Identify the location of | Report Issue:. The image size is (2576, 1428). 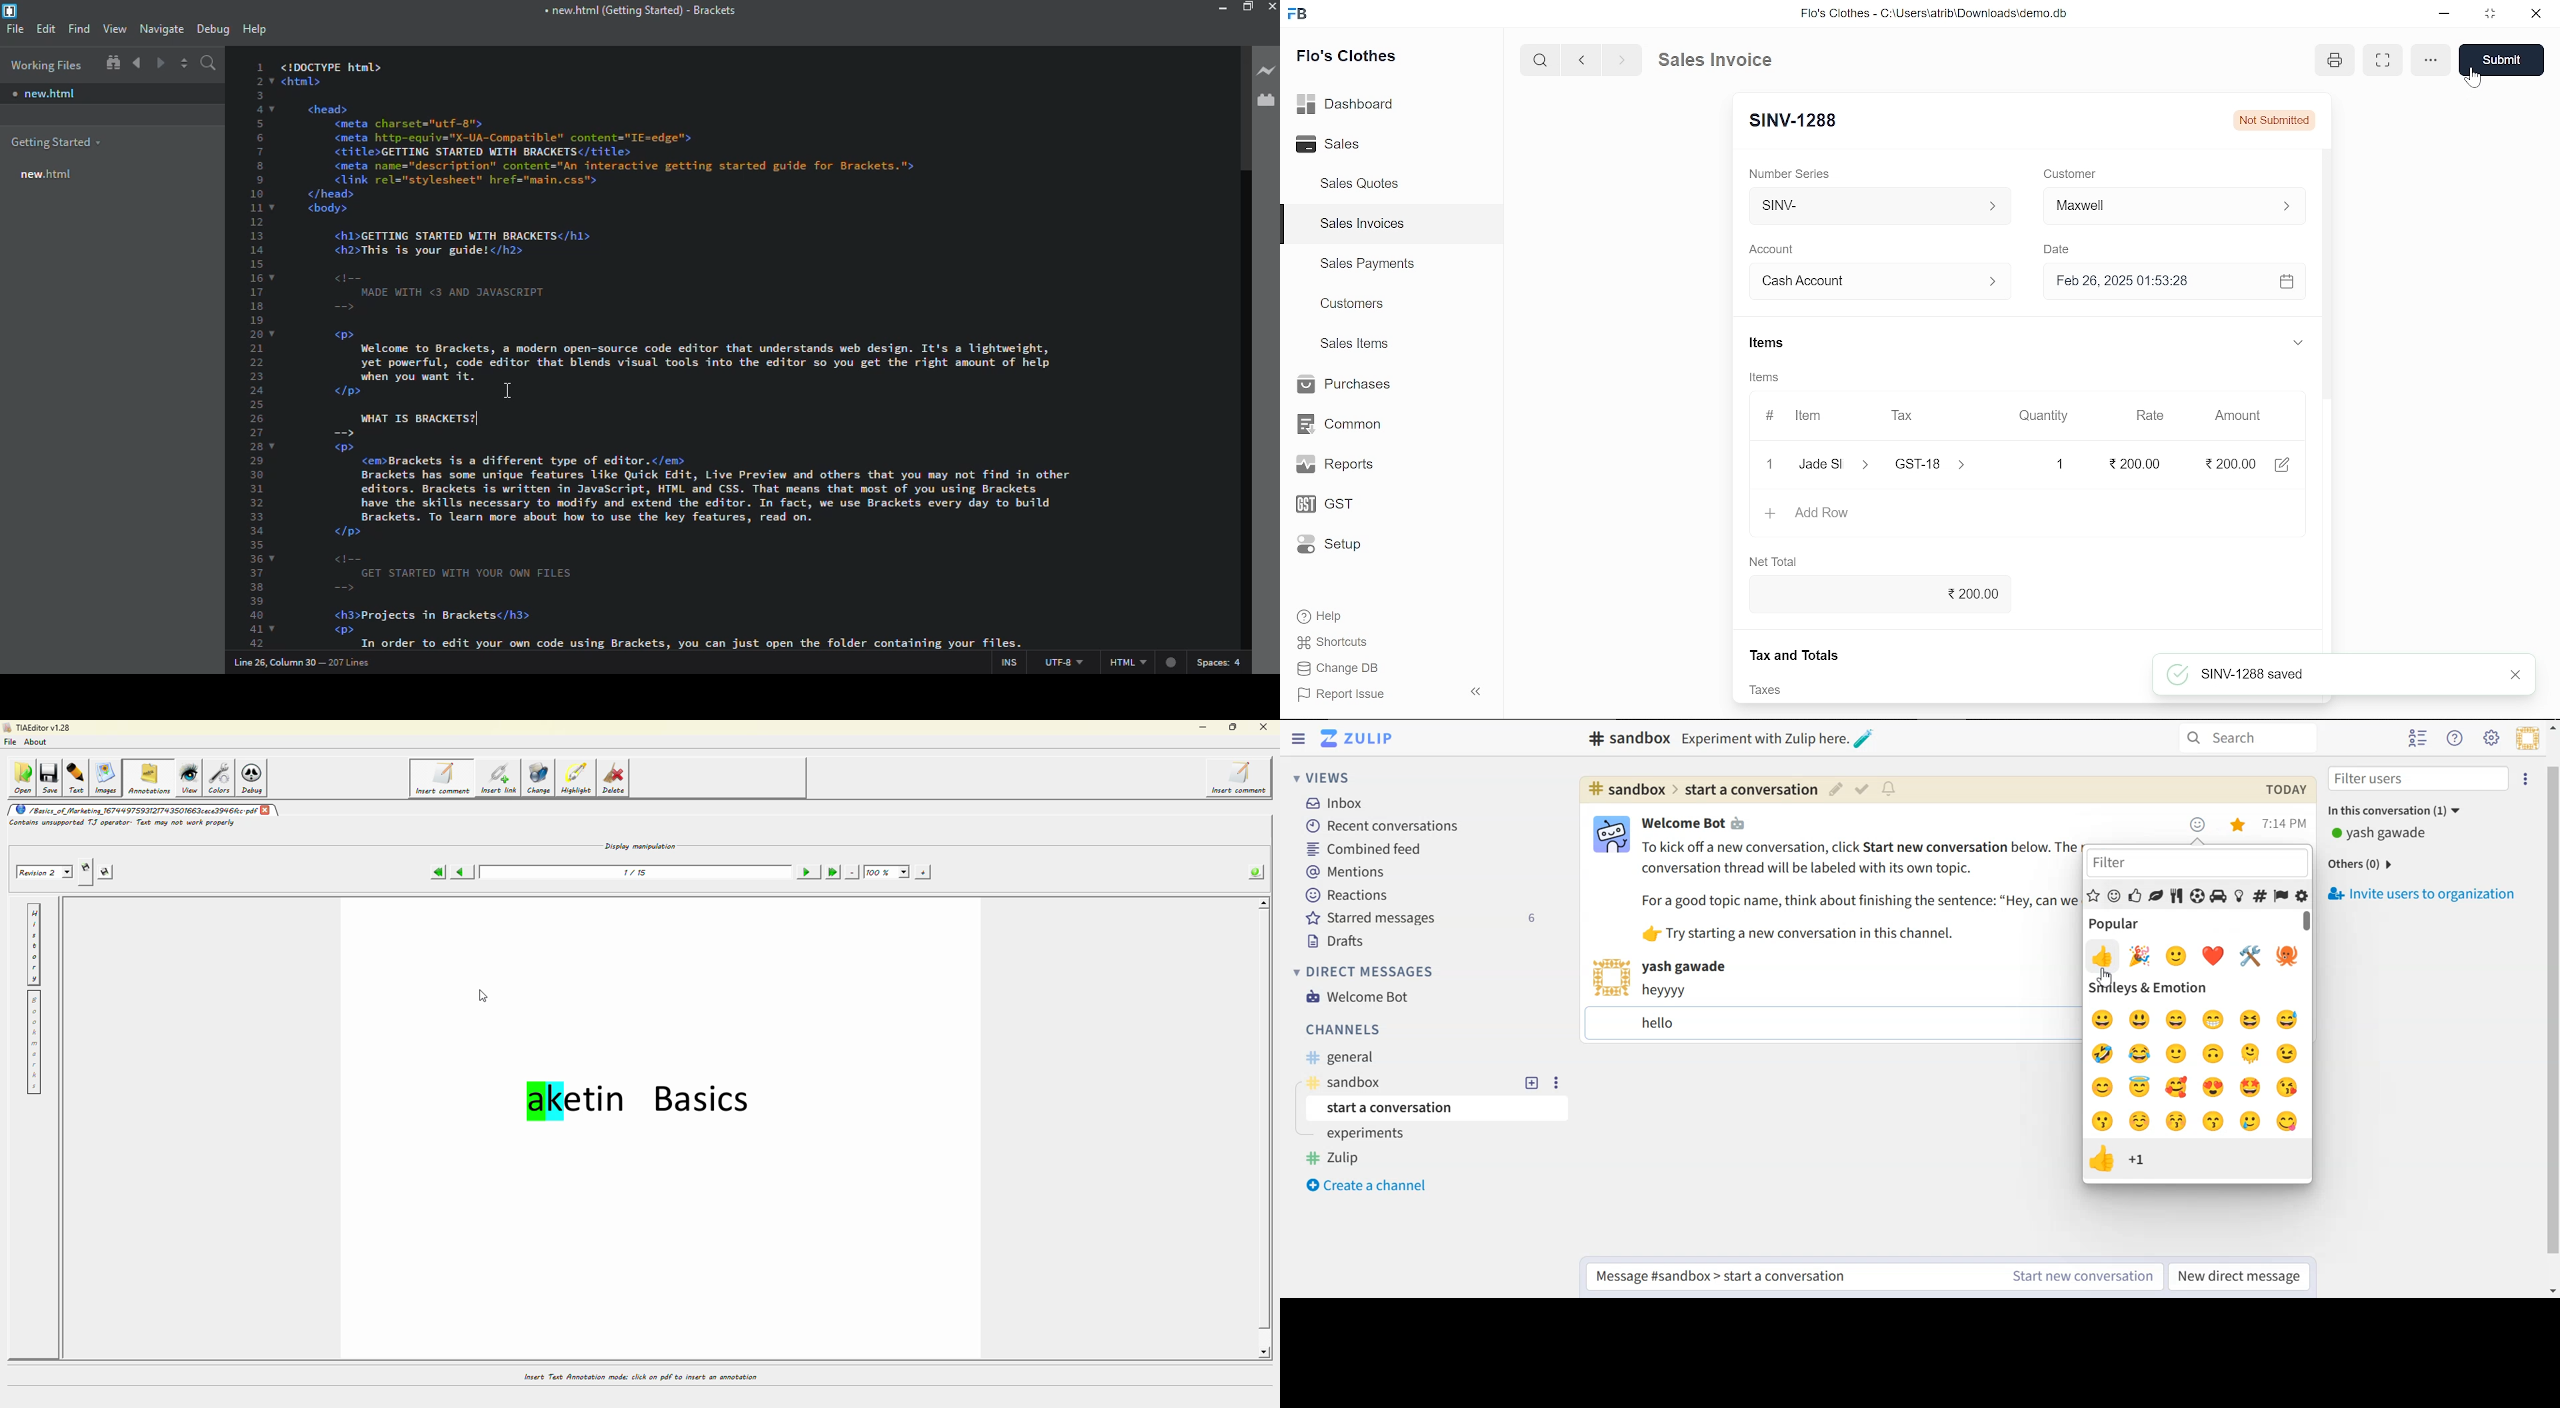
(1344, 694).